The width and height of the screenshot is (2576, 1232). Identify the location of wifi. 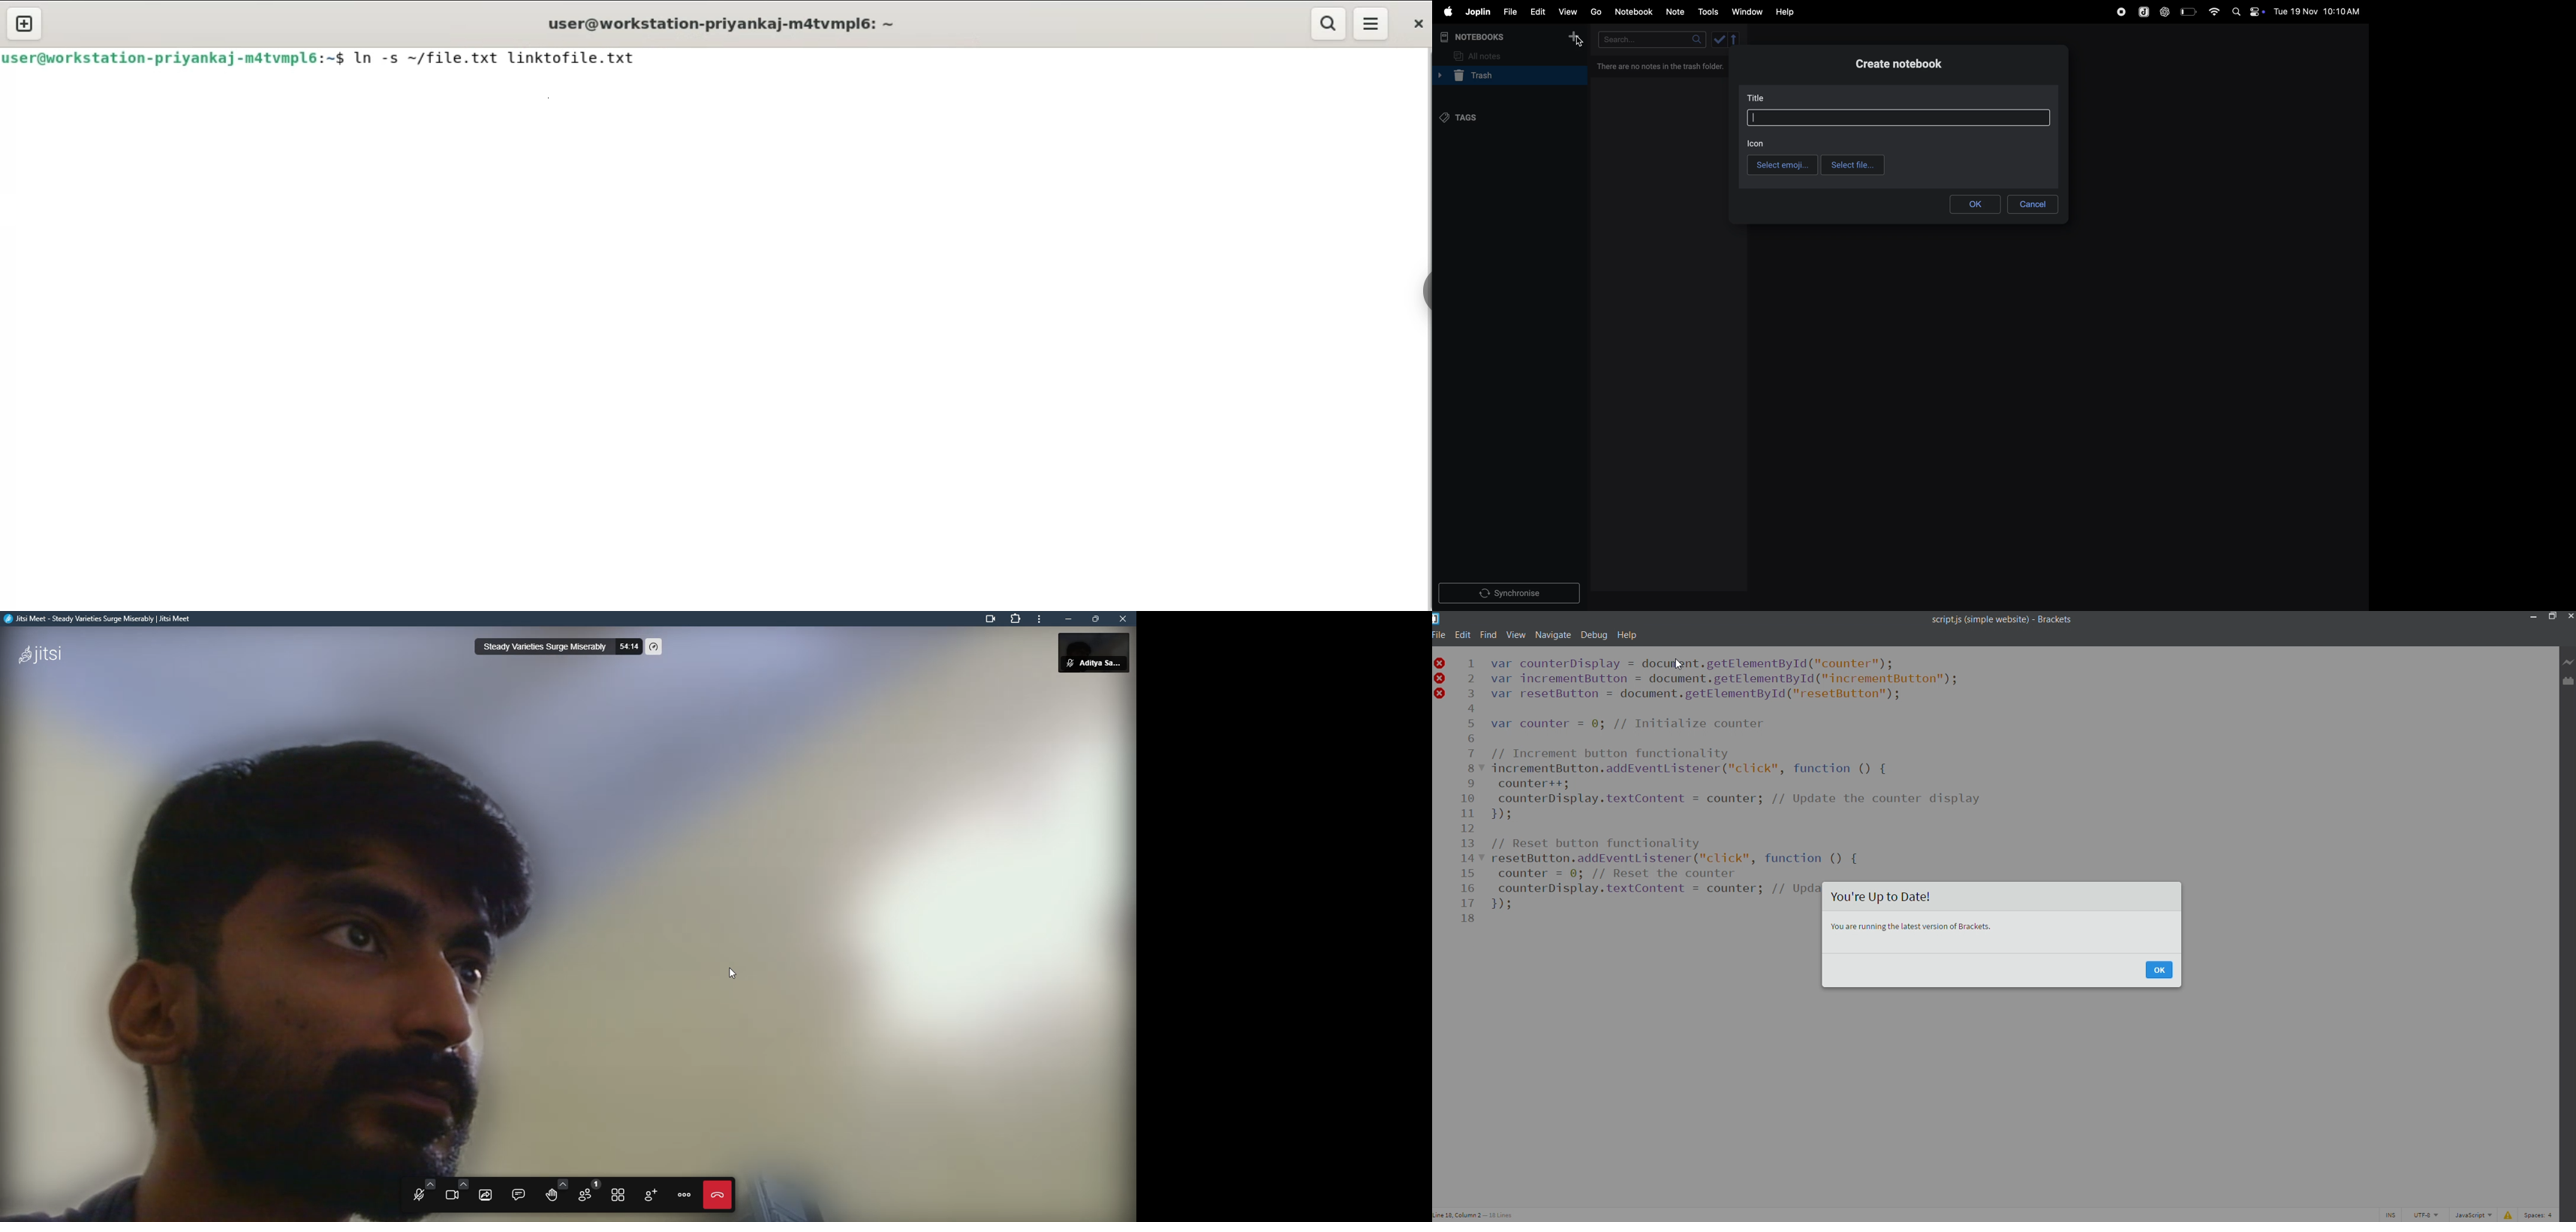
(2212, 11).